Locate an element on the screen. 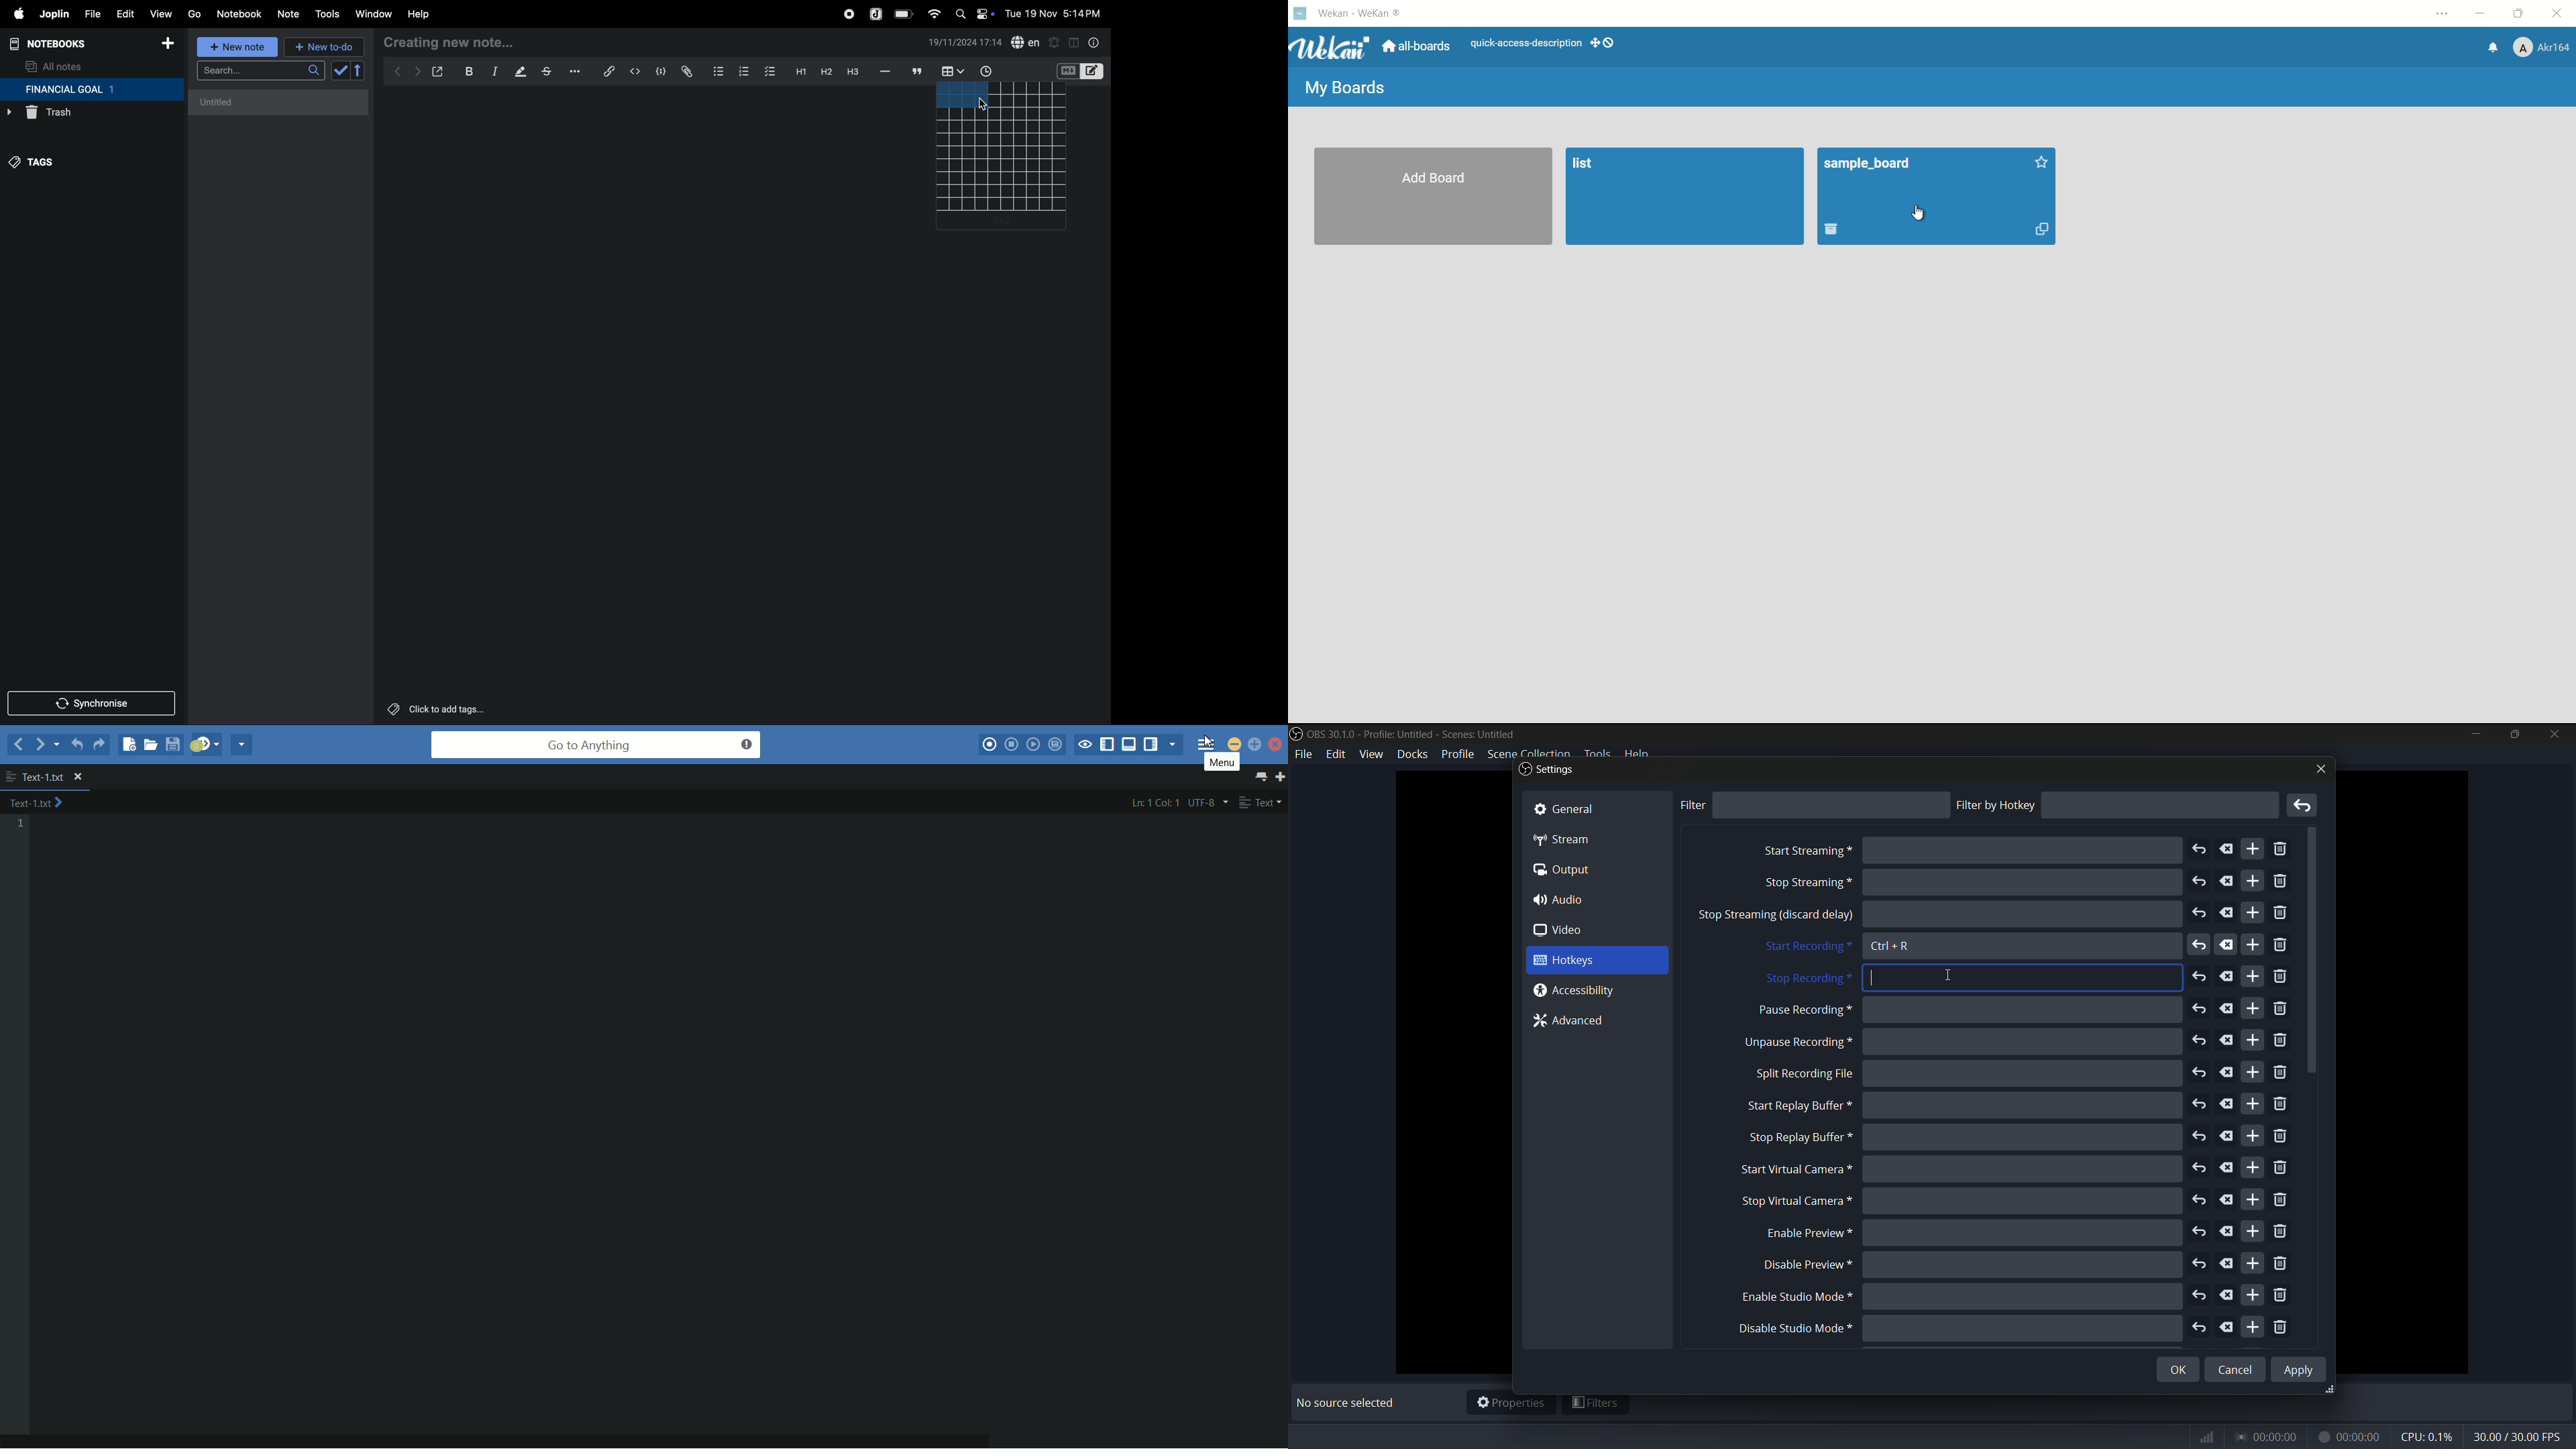 The height and width of the screenshot is (1456, 2576). toggle editor is located at coordinates (1074, 41).